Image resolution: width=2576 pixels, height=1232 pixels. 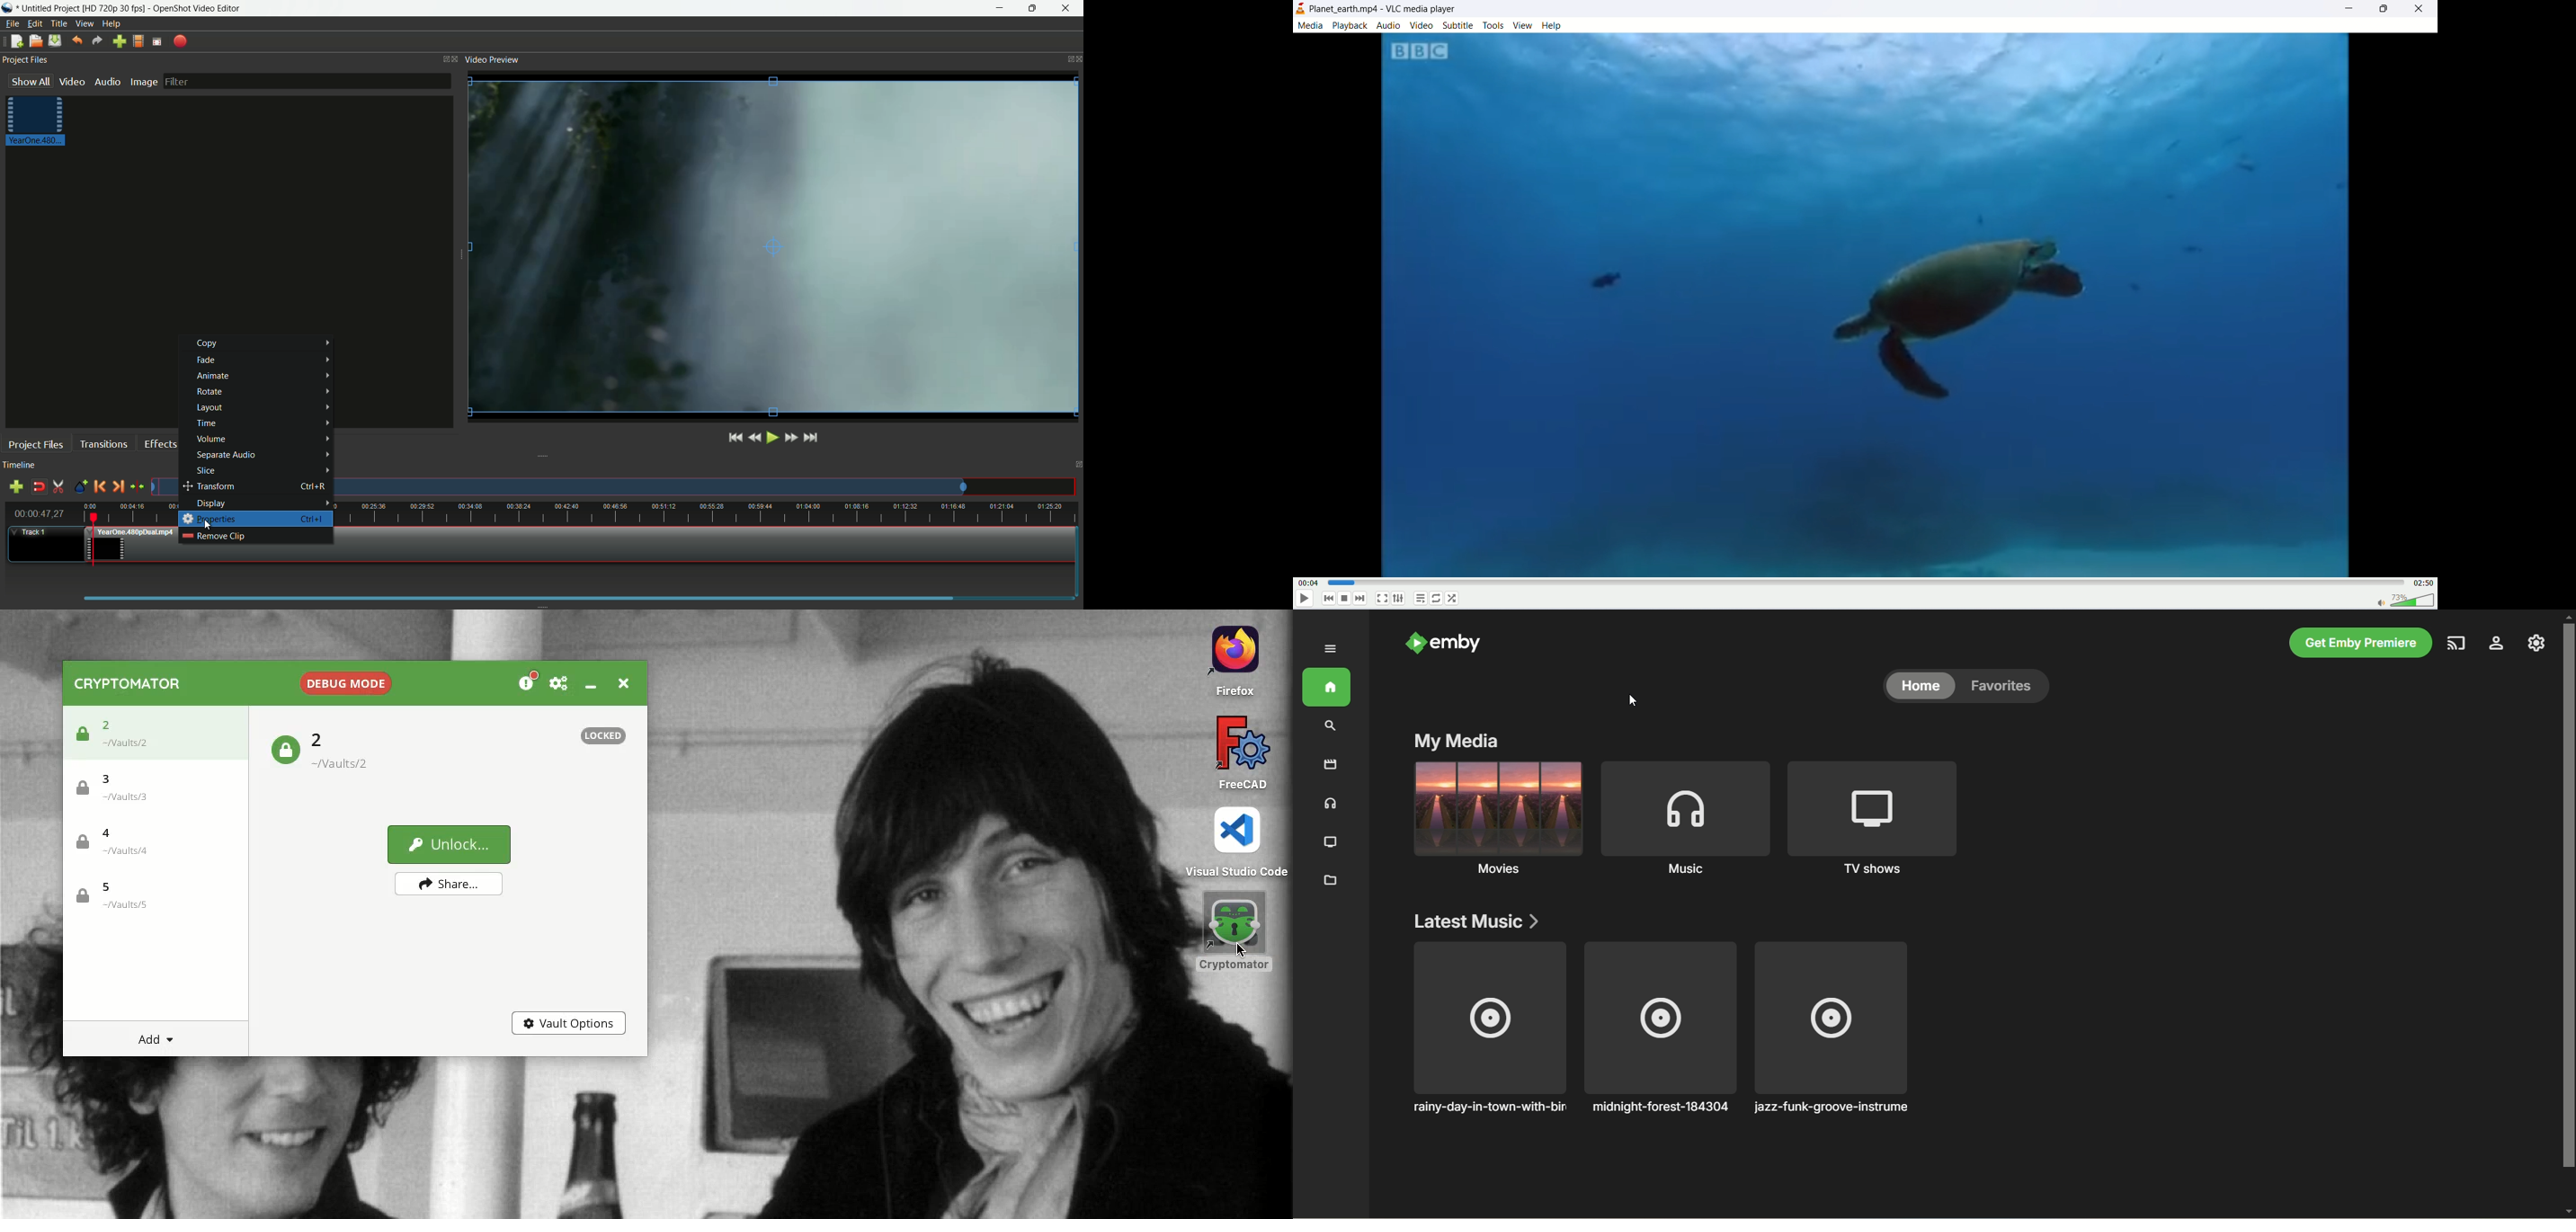 What do you see at coordinates (602, 735) in the screenshot?
I see `Locked` at bounding box center [602, 735].